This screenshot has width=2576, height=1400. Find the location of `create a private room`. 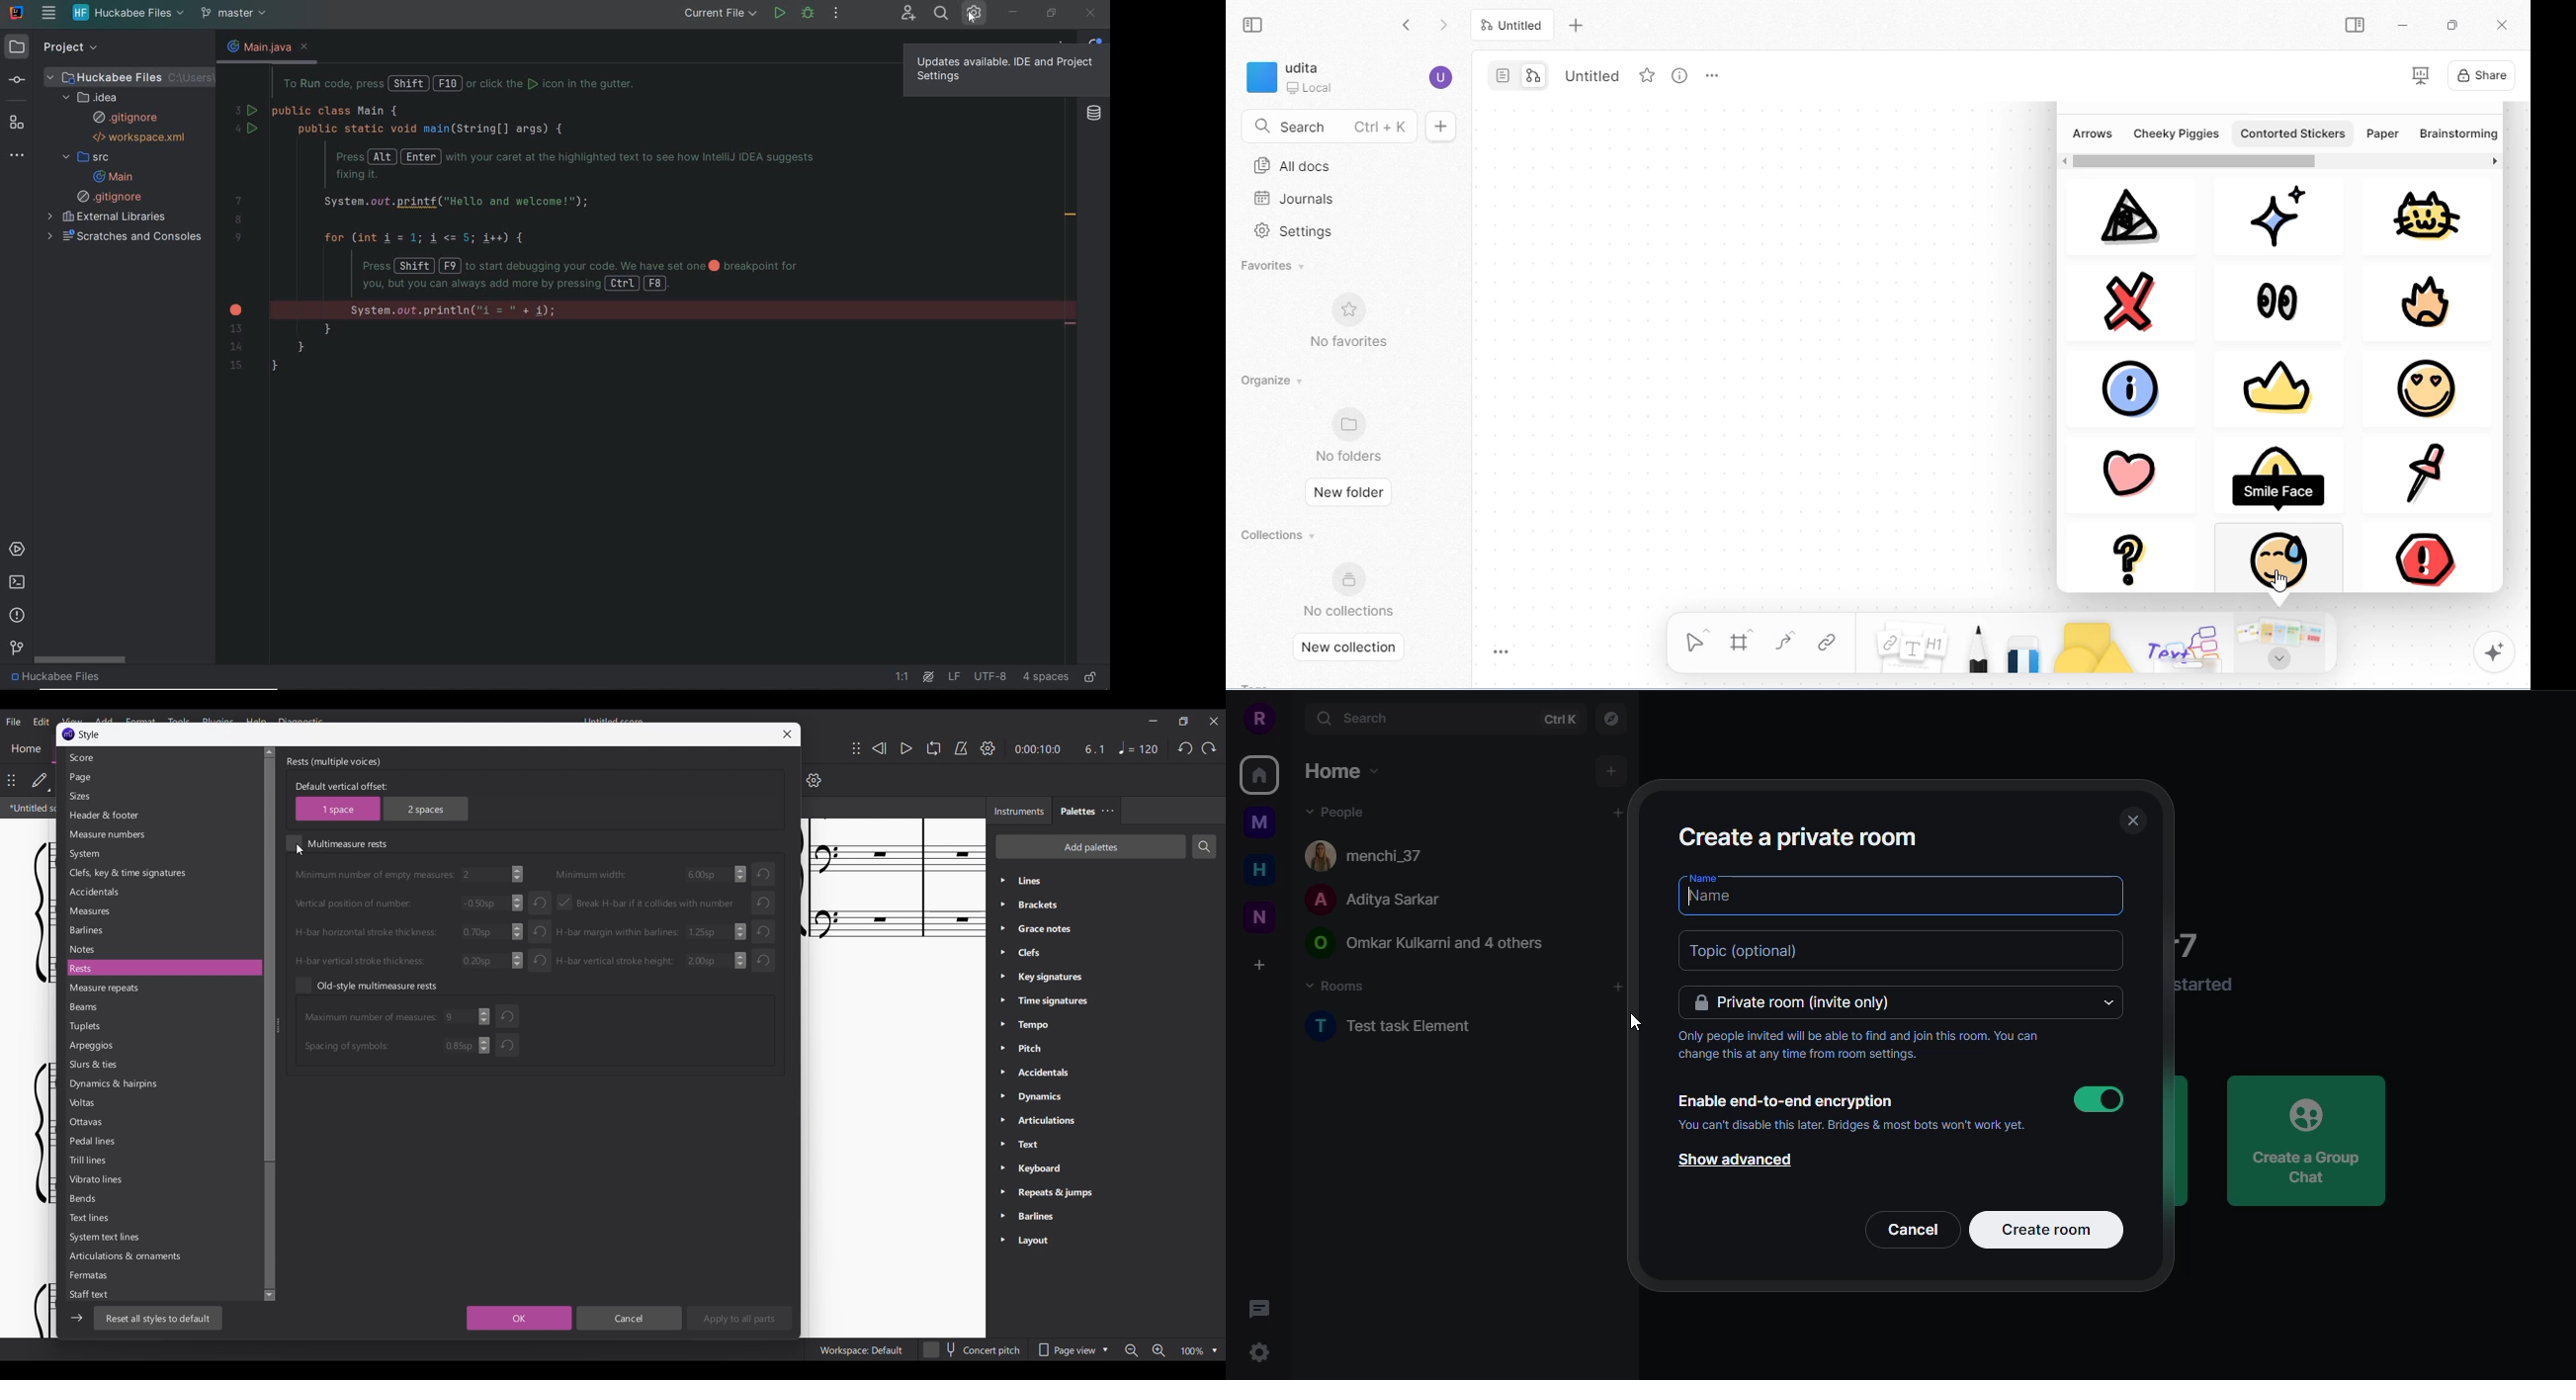

create a private room is located at coordinates (1797, 835).